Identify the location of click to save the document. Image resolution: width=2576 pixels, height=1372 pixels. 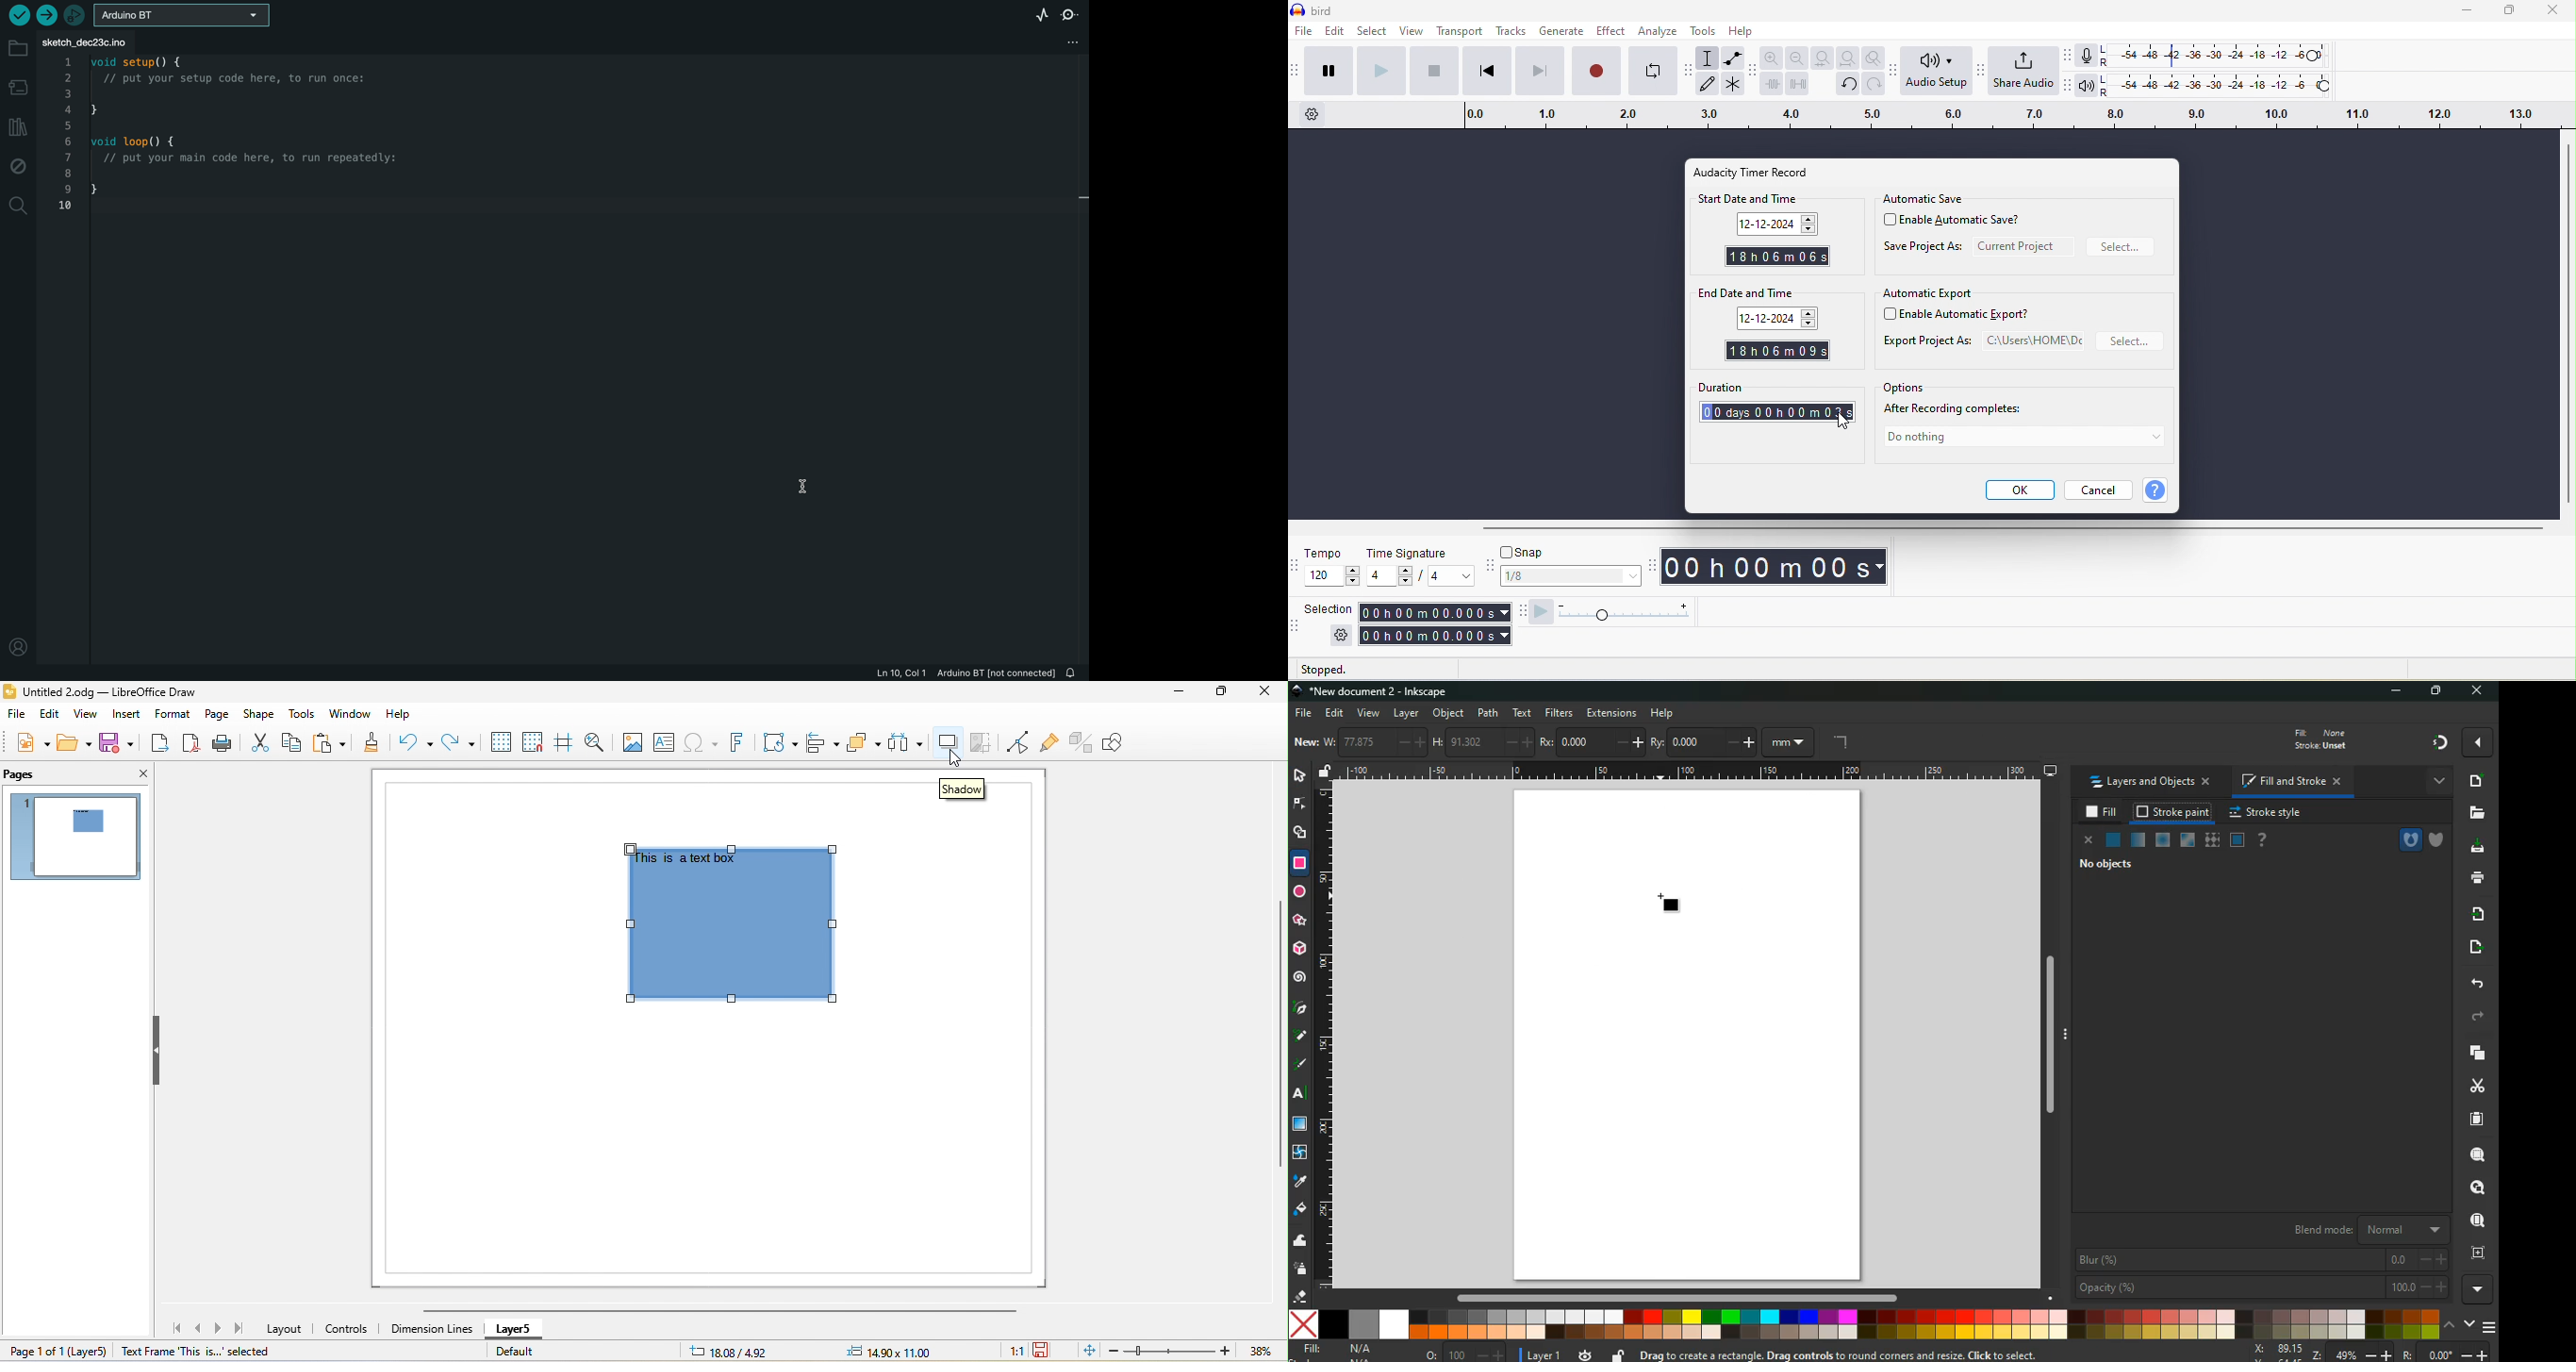
(1041, 1351).